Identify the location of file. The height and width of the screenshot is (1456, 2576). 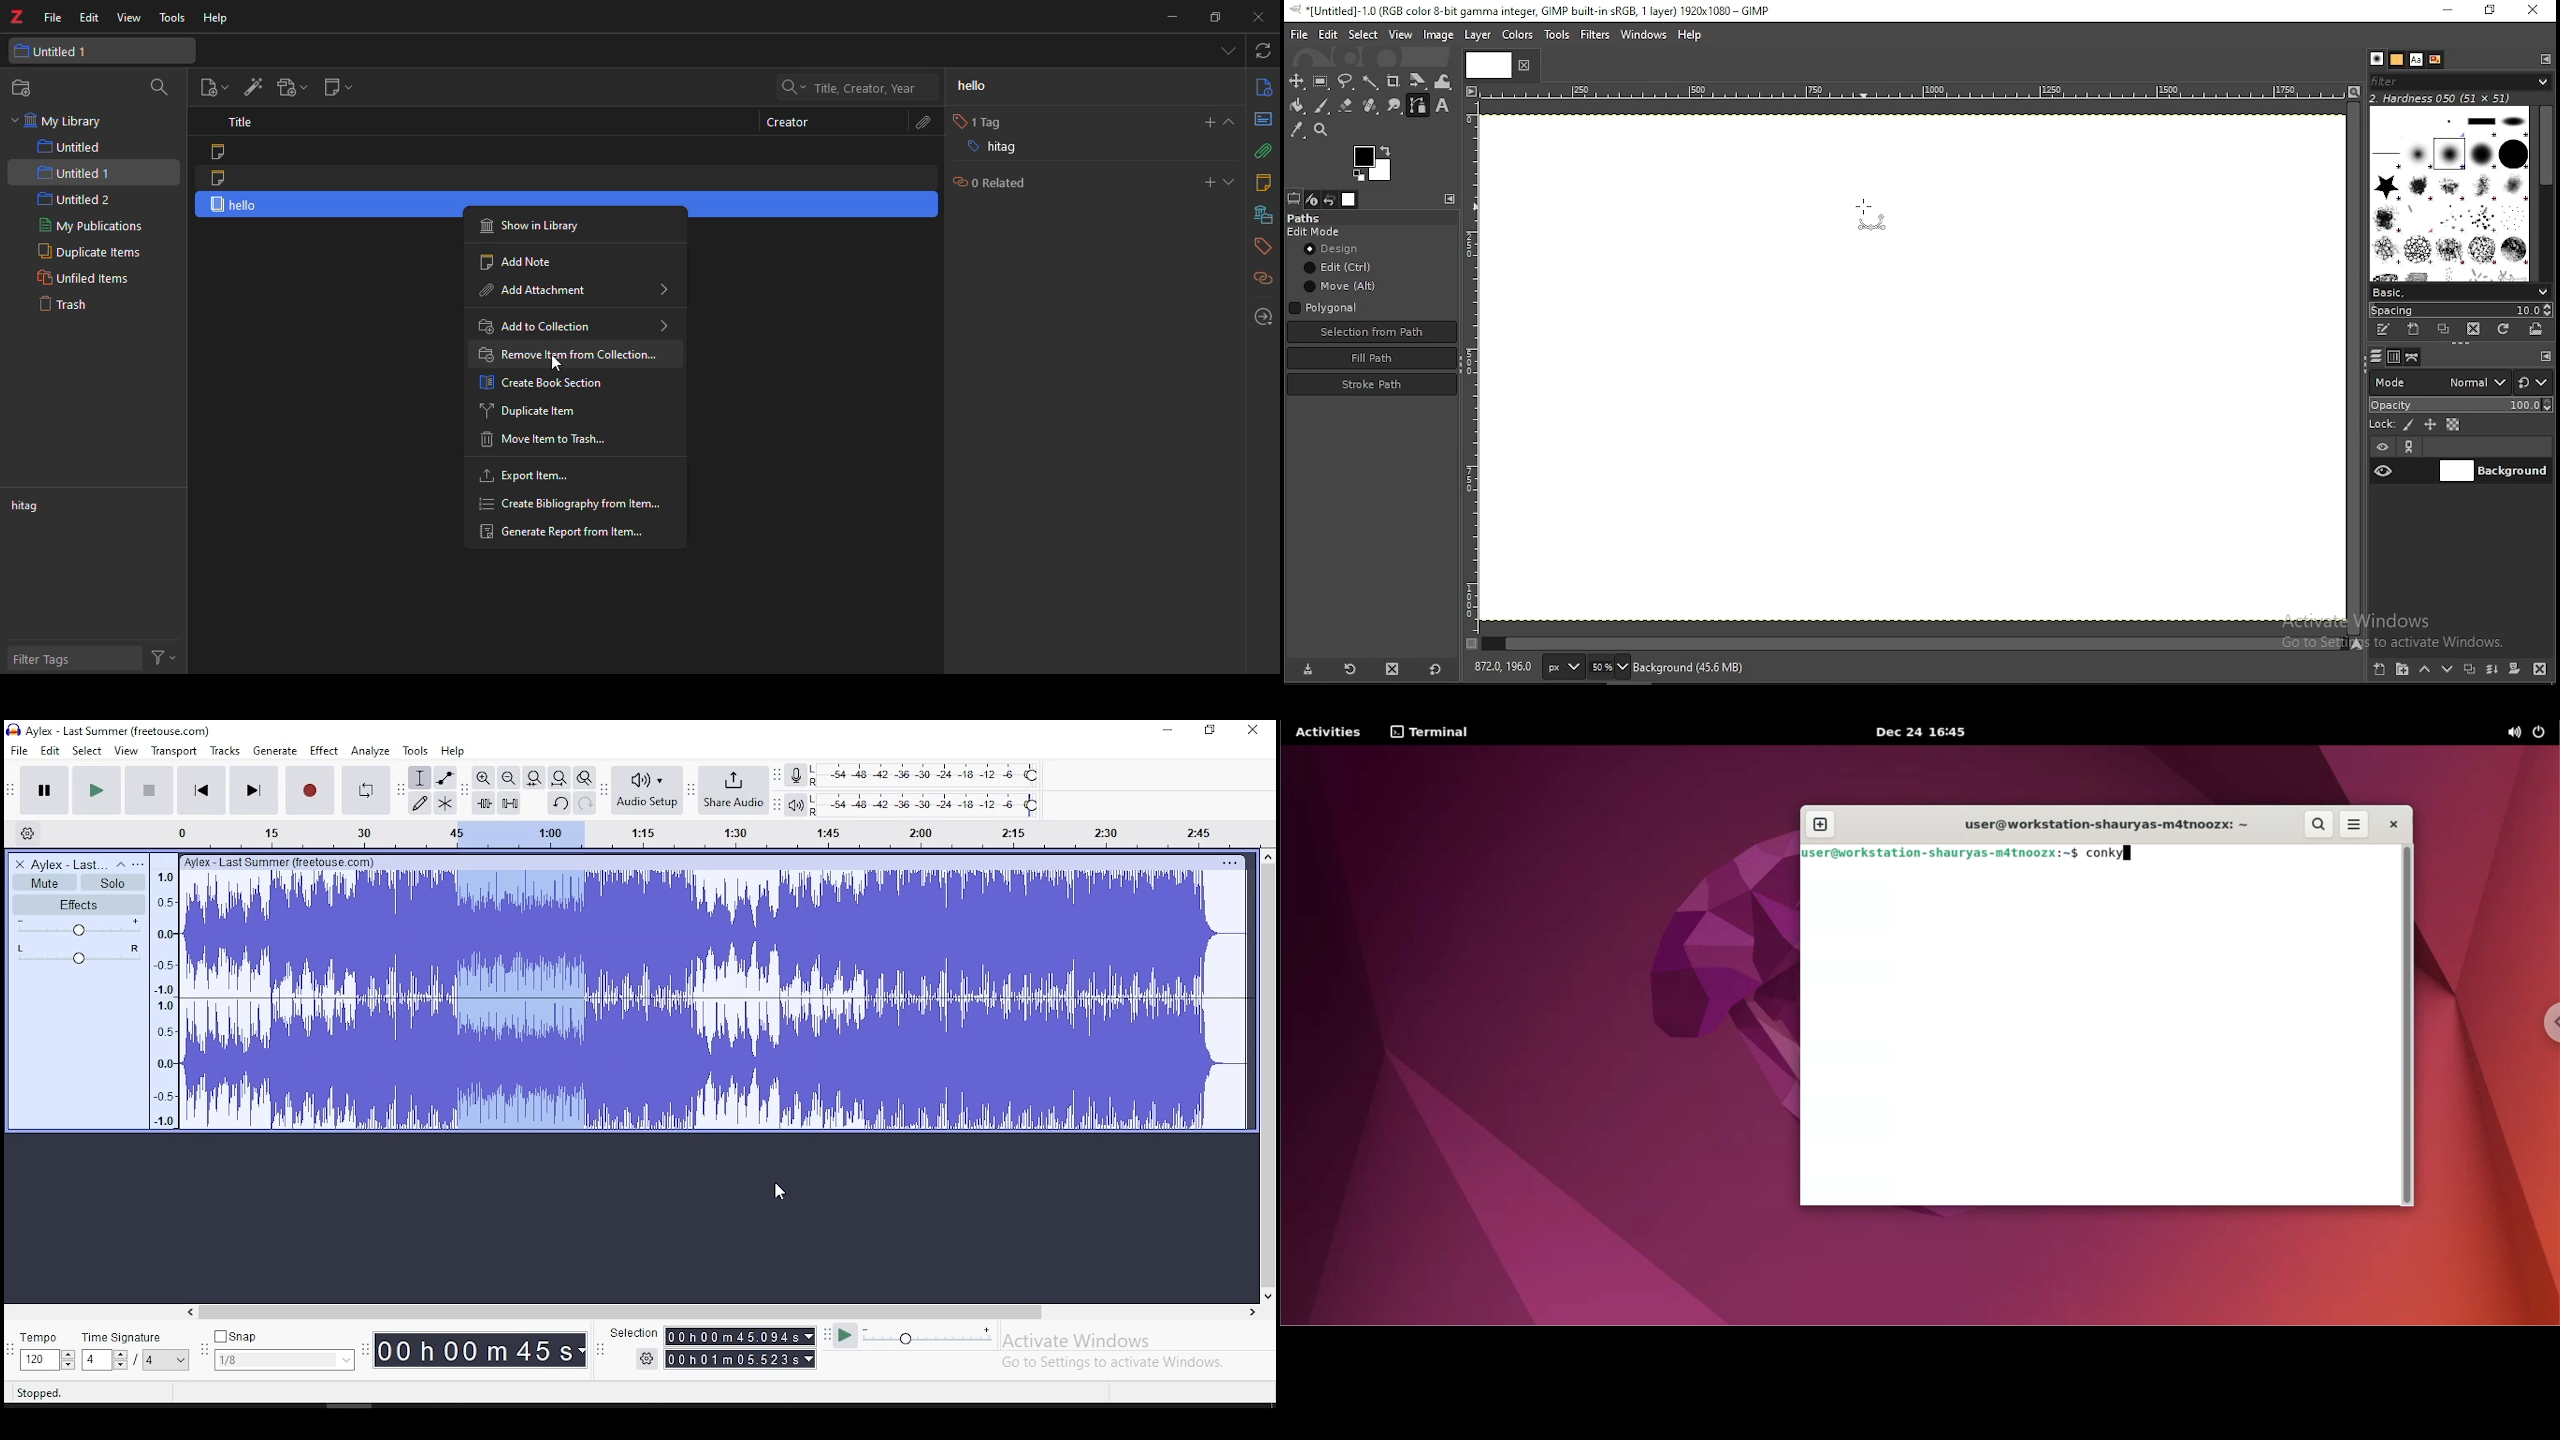
(20, 750).